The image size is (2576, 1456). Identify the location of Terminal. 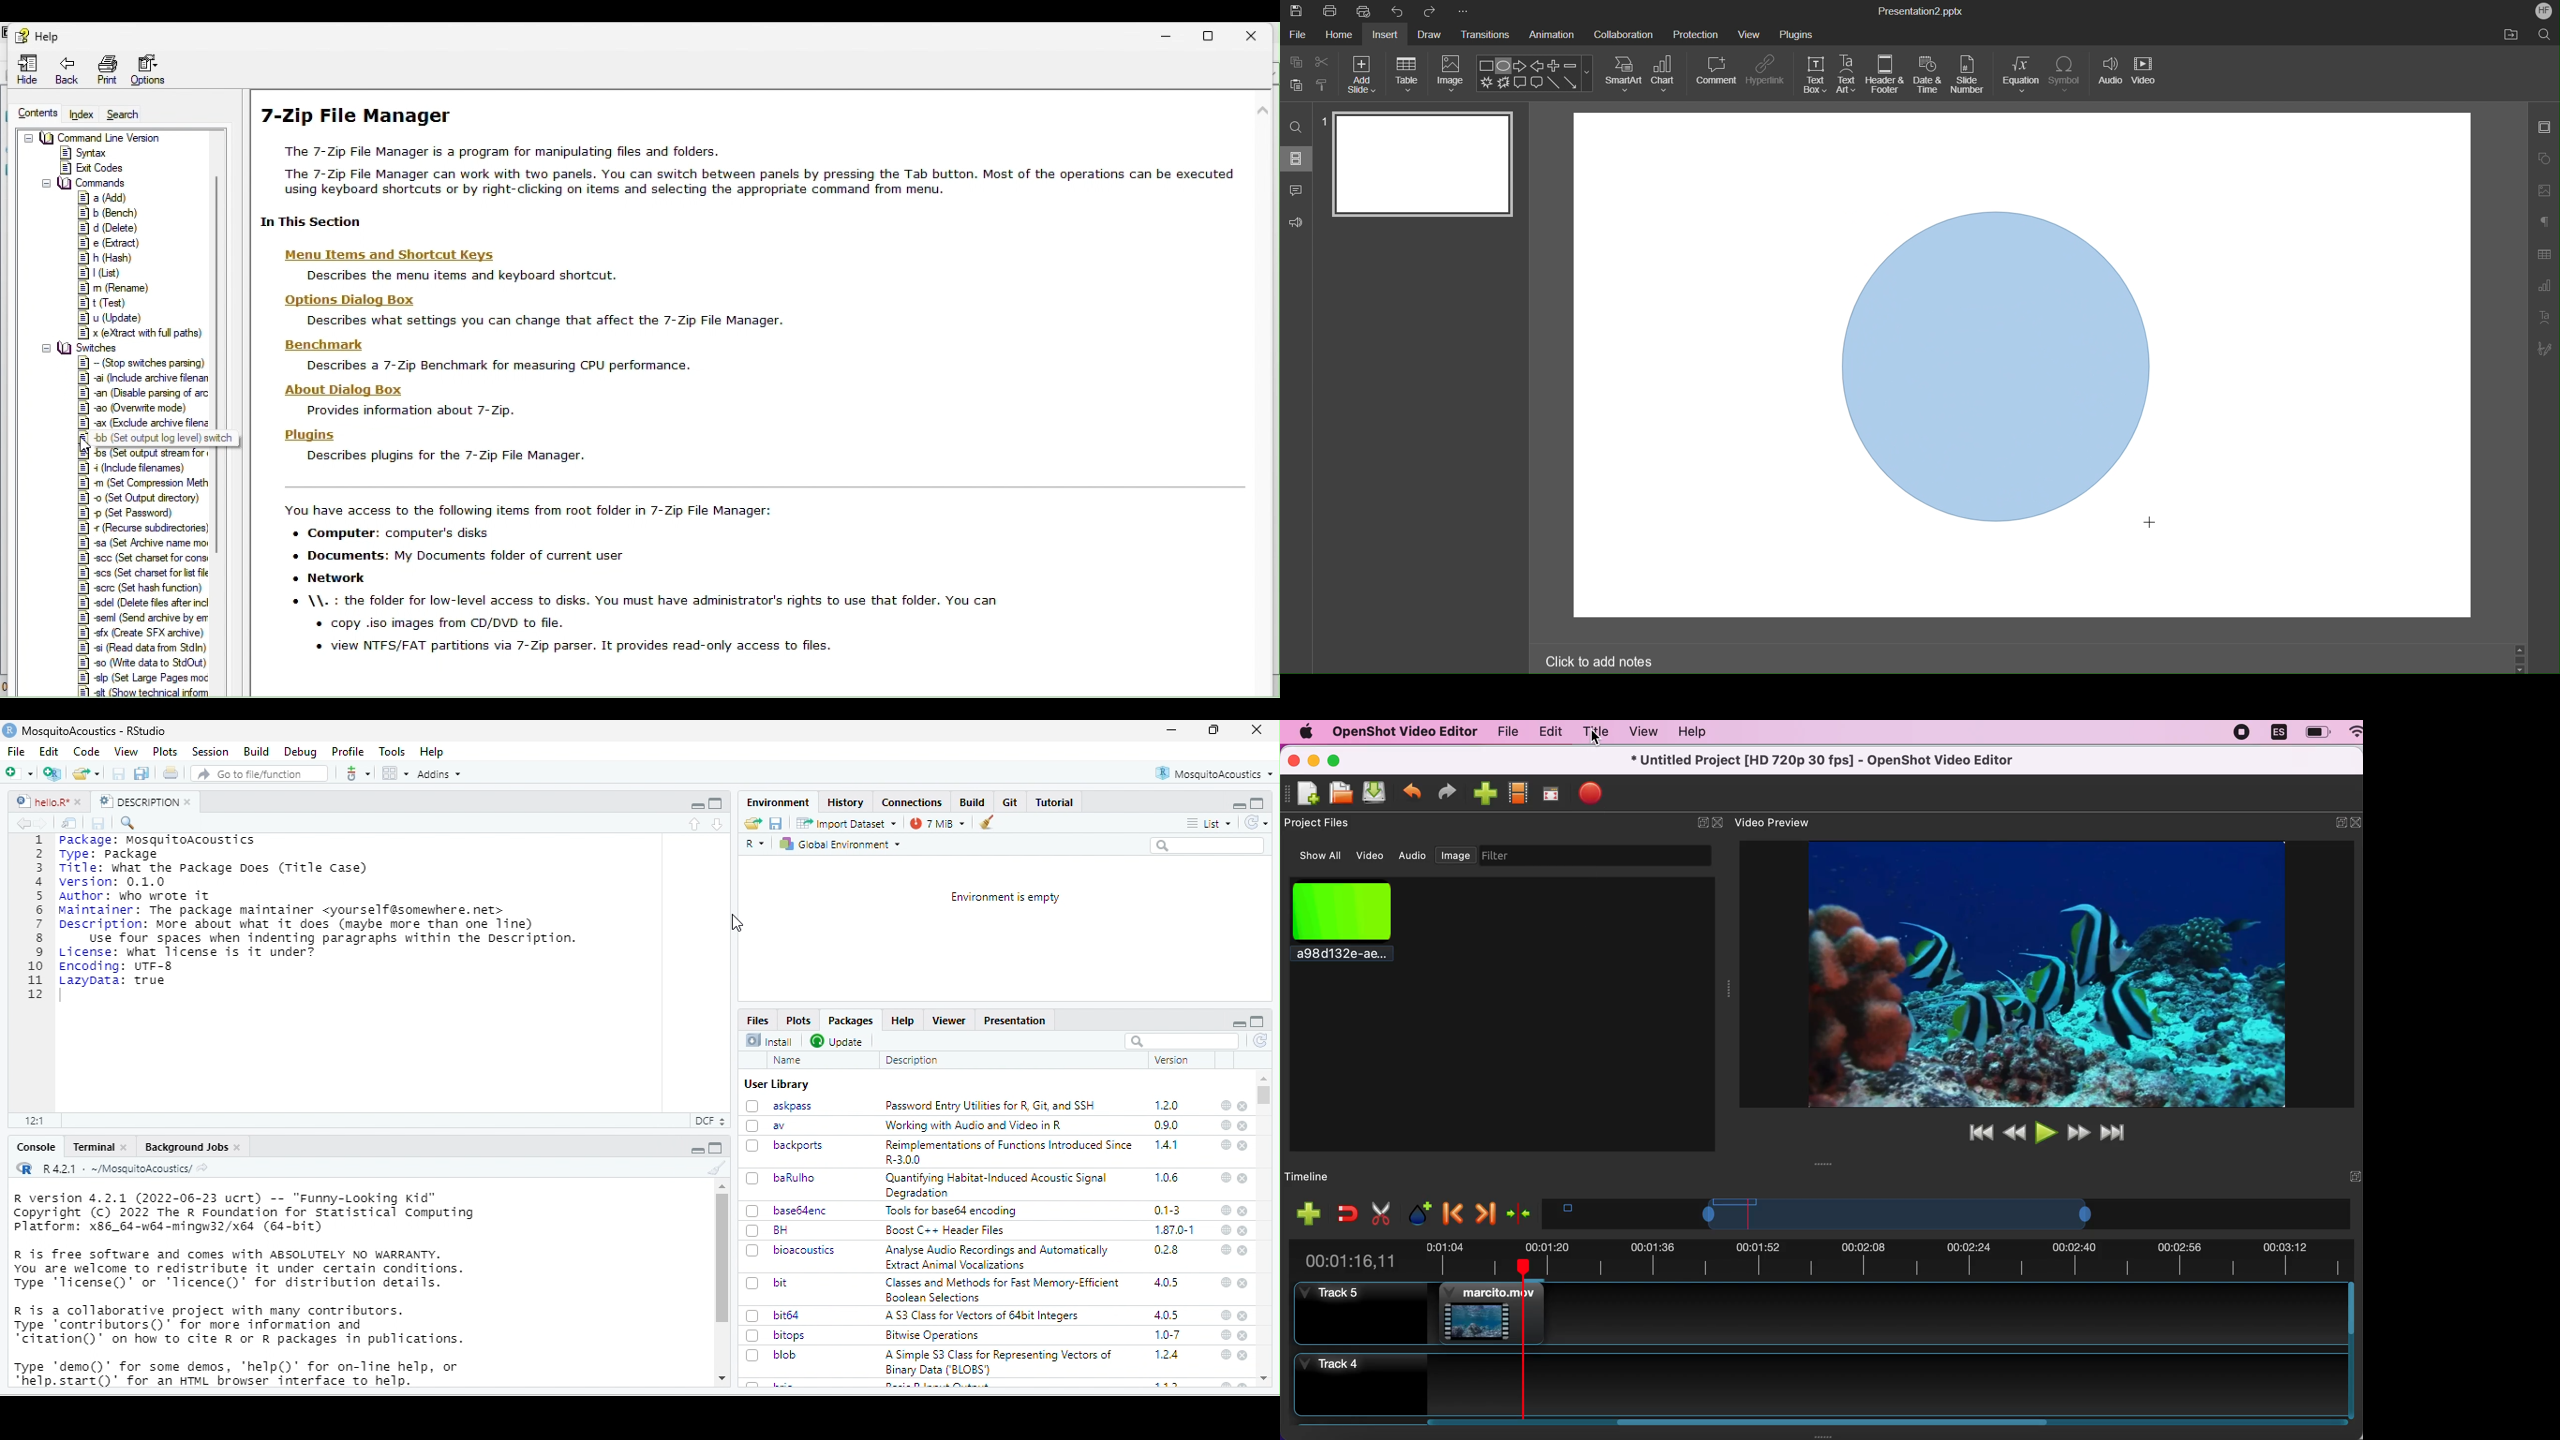
(98, 1146).